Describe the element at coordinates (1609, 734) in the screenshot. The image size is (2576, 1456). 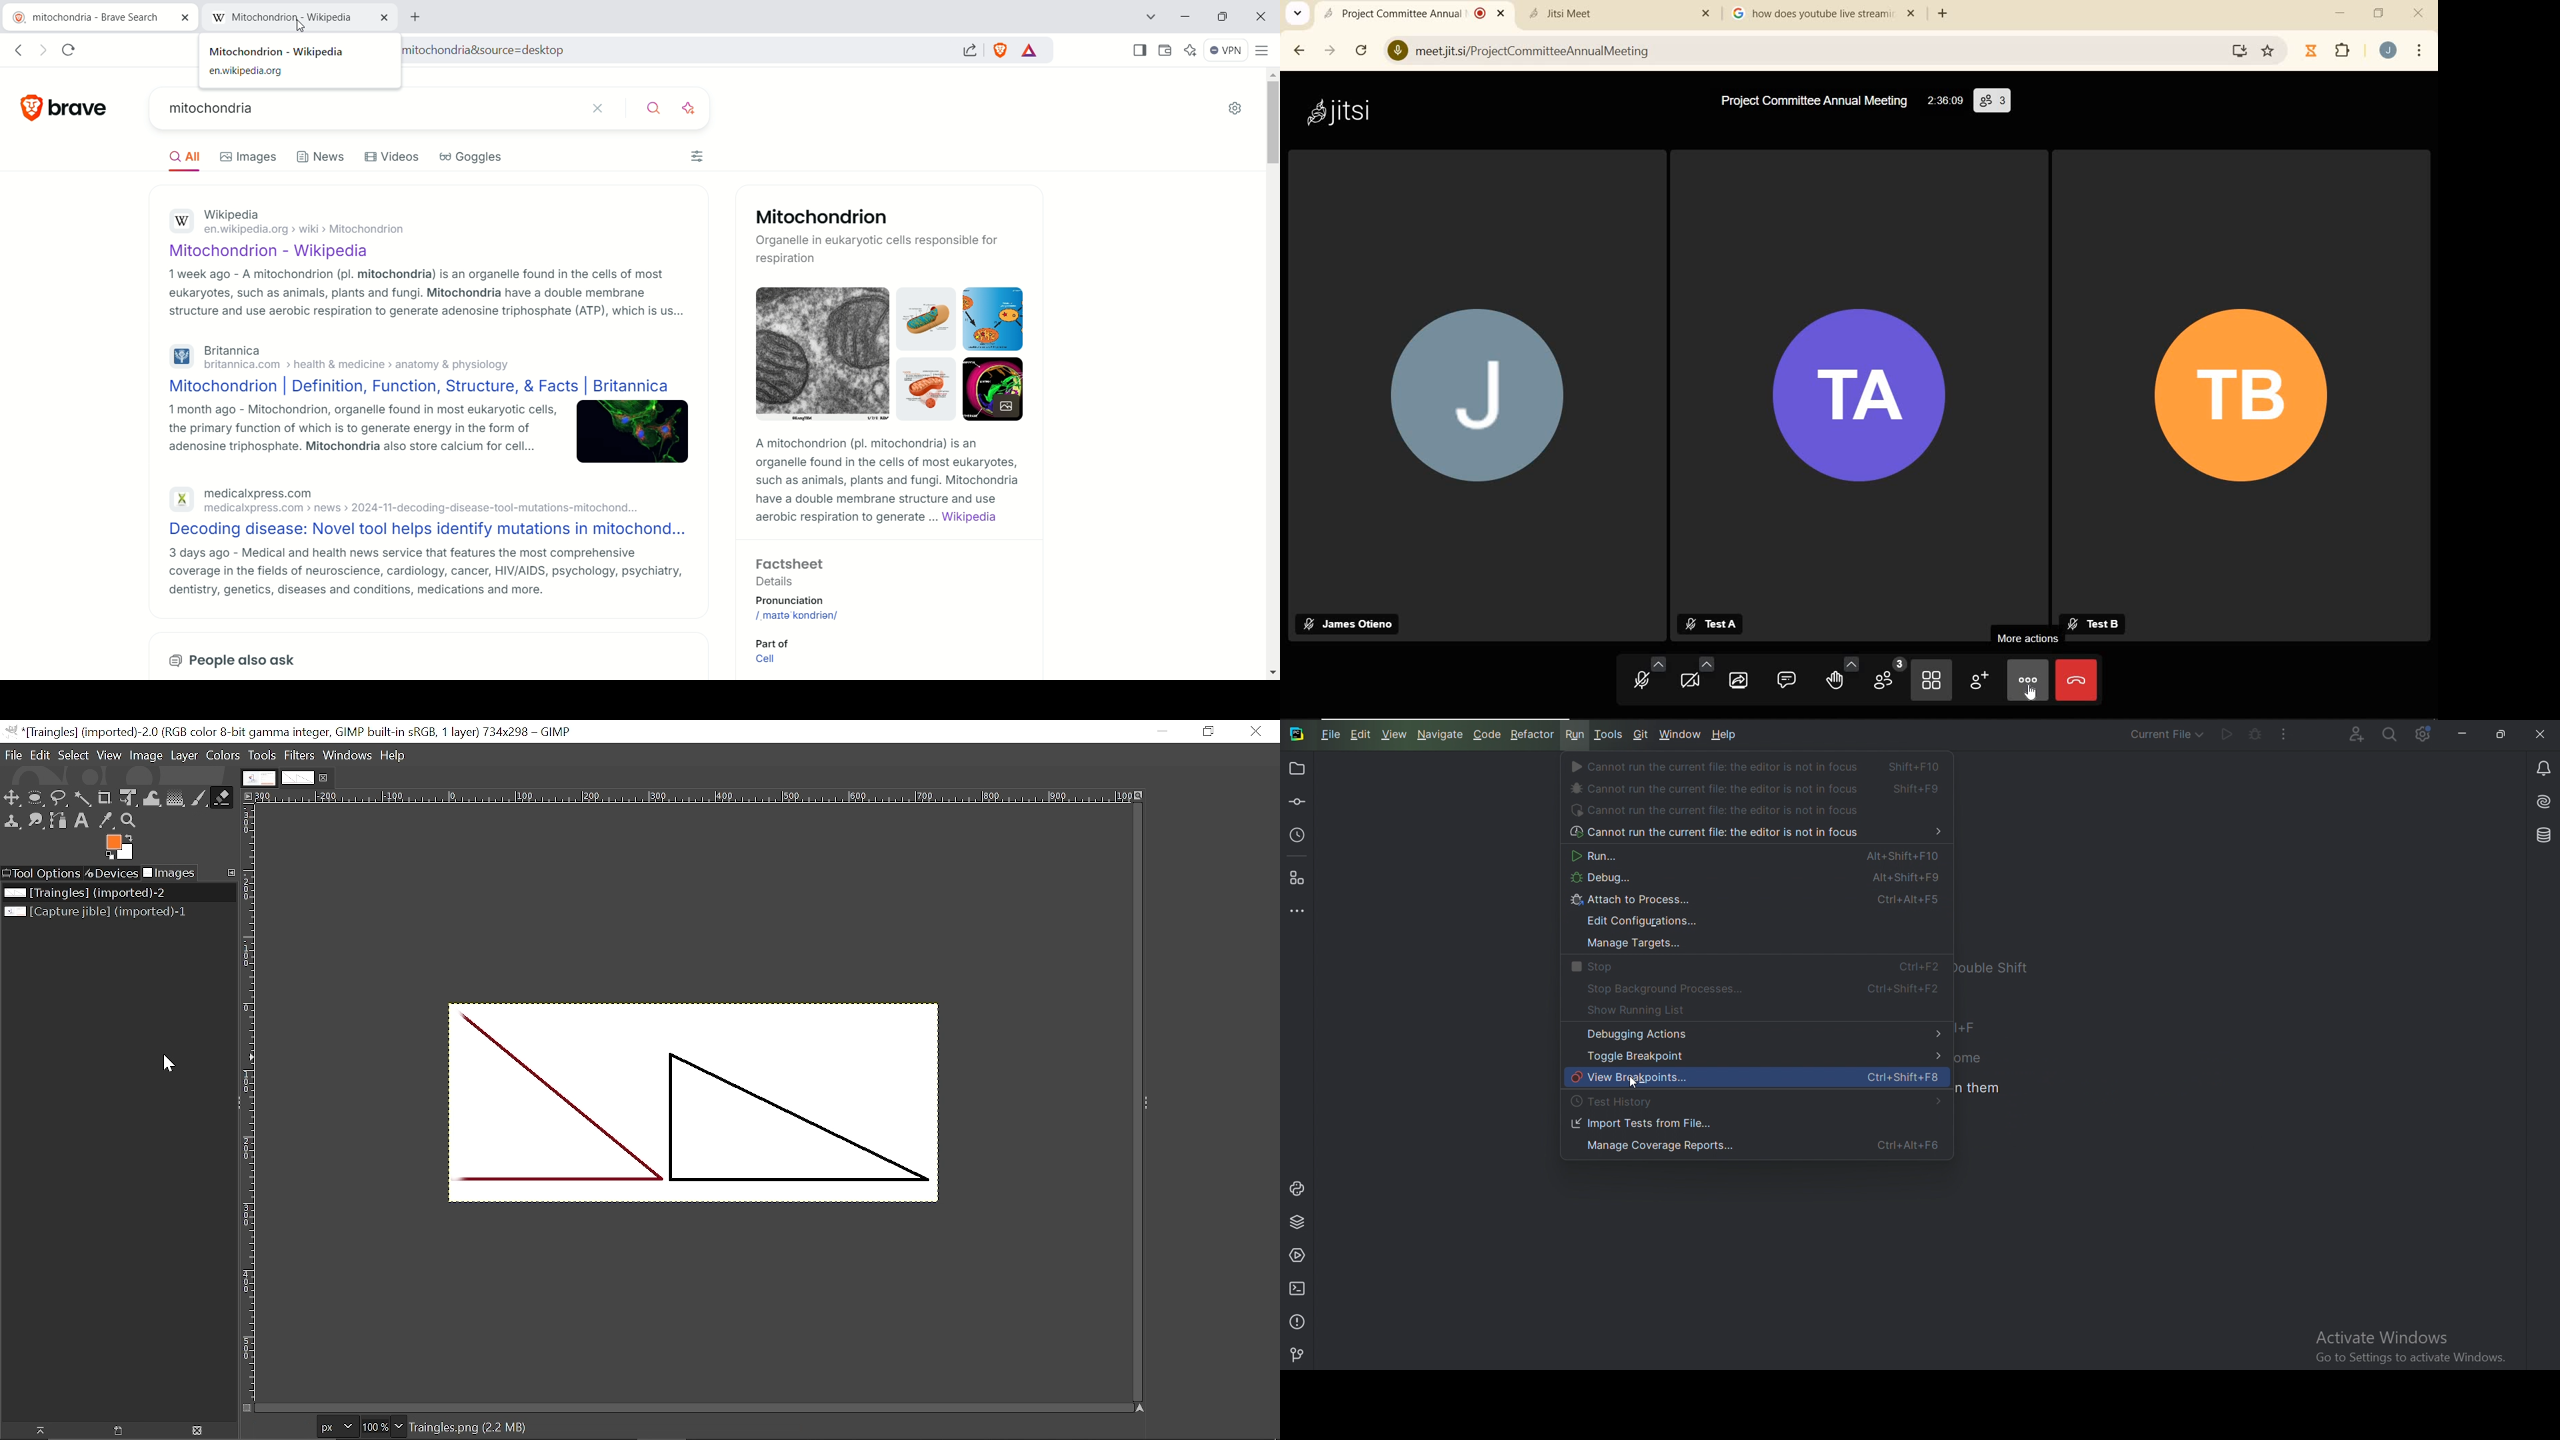
I see `Tools` at that location.